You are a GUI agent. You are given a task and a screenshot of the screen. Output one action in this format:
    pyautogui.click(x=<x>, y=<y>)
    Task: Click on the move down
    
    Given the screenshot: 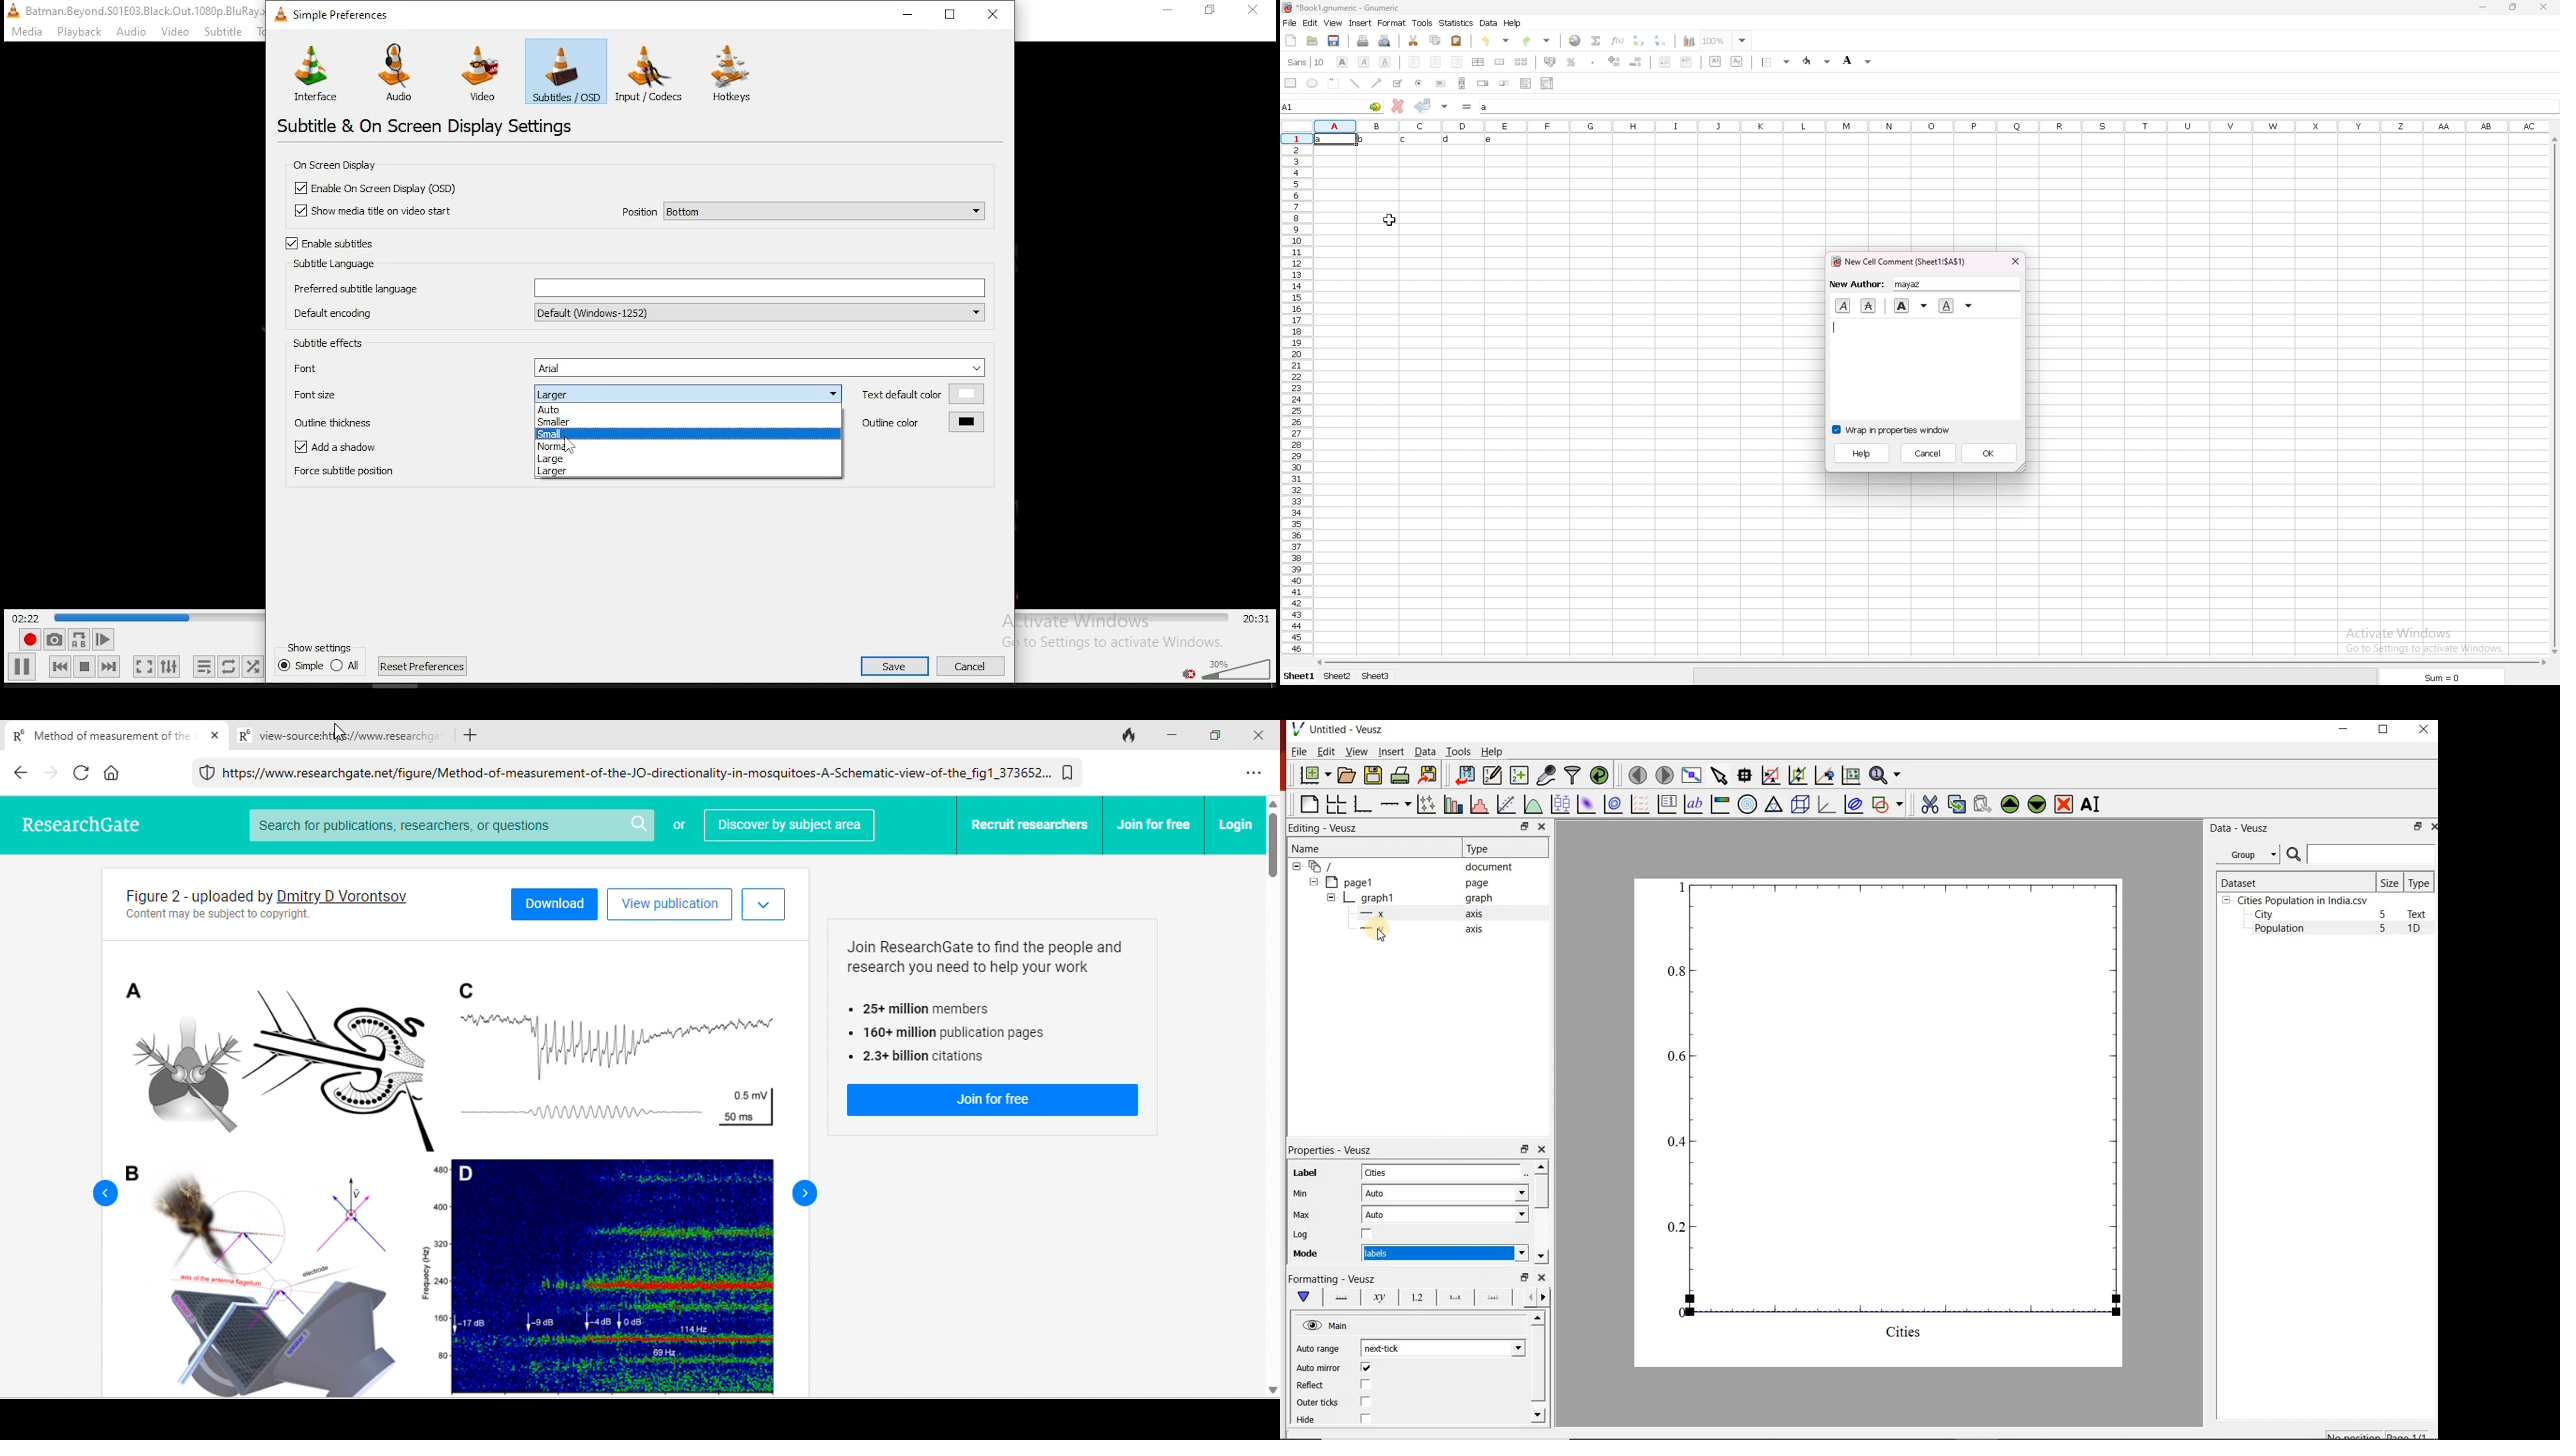 What is the action you would take?
    pyautogui.click(x=1272, y=1389)
    